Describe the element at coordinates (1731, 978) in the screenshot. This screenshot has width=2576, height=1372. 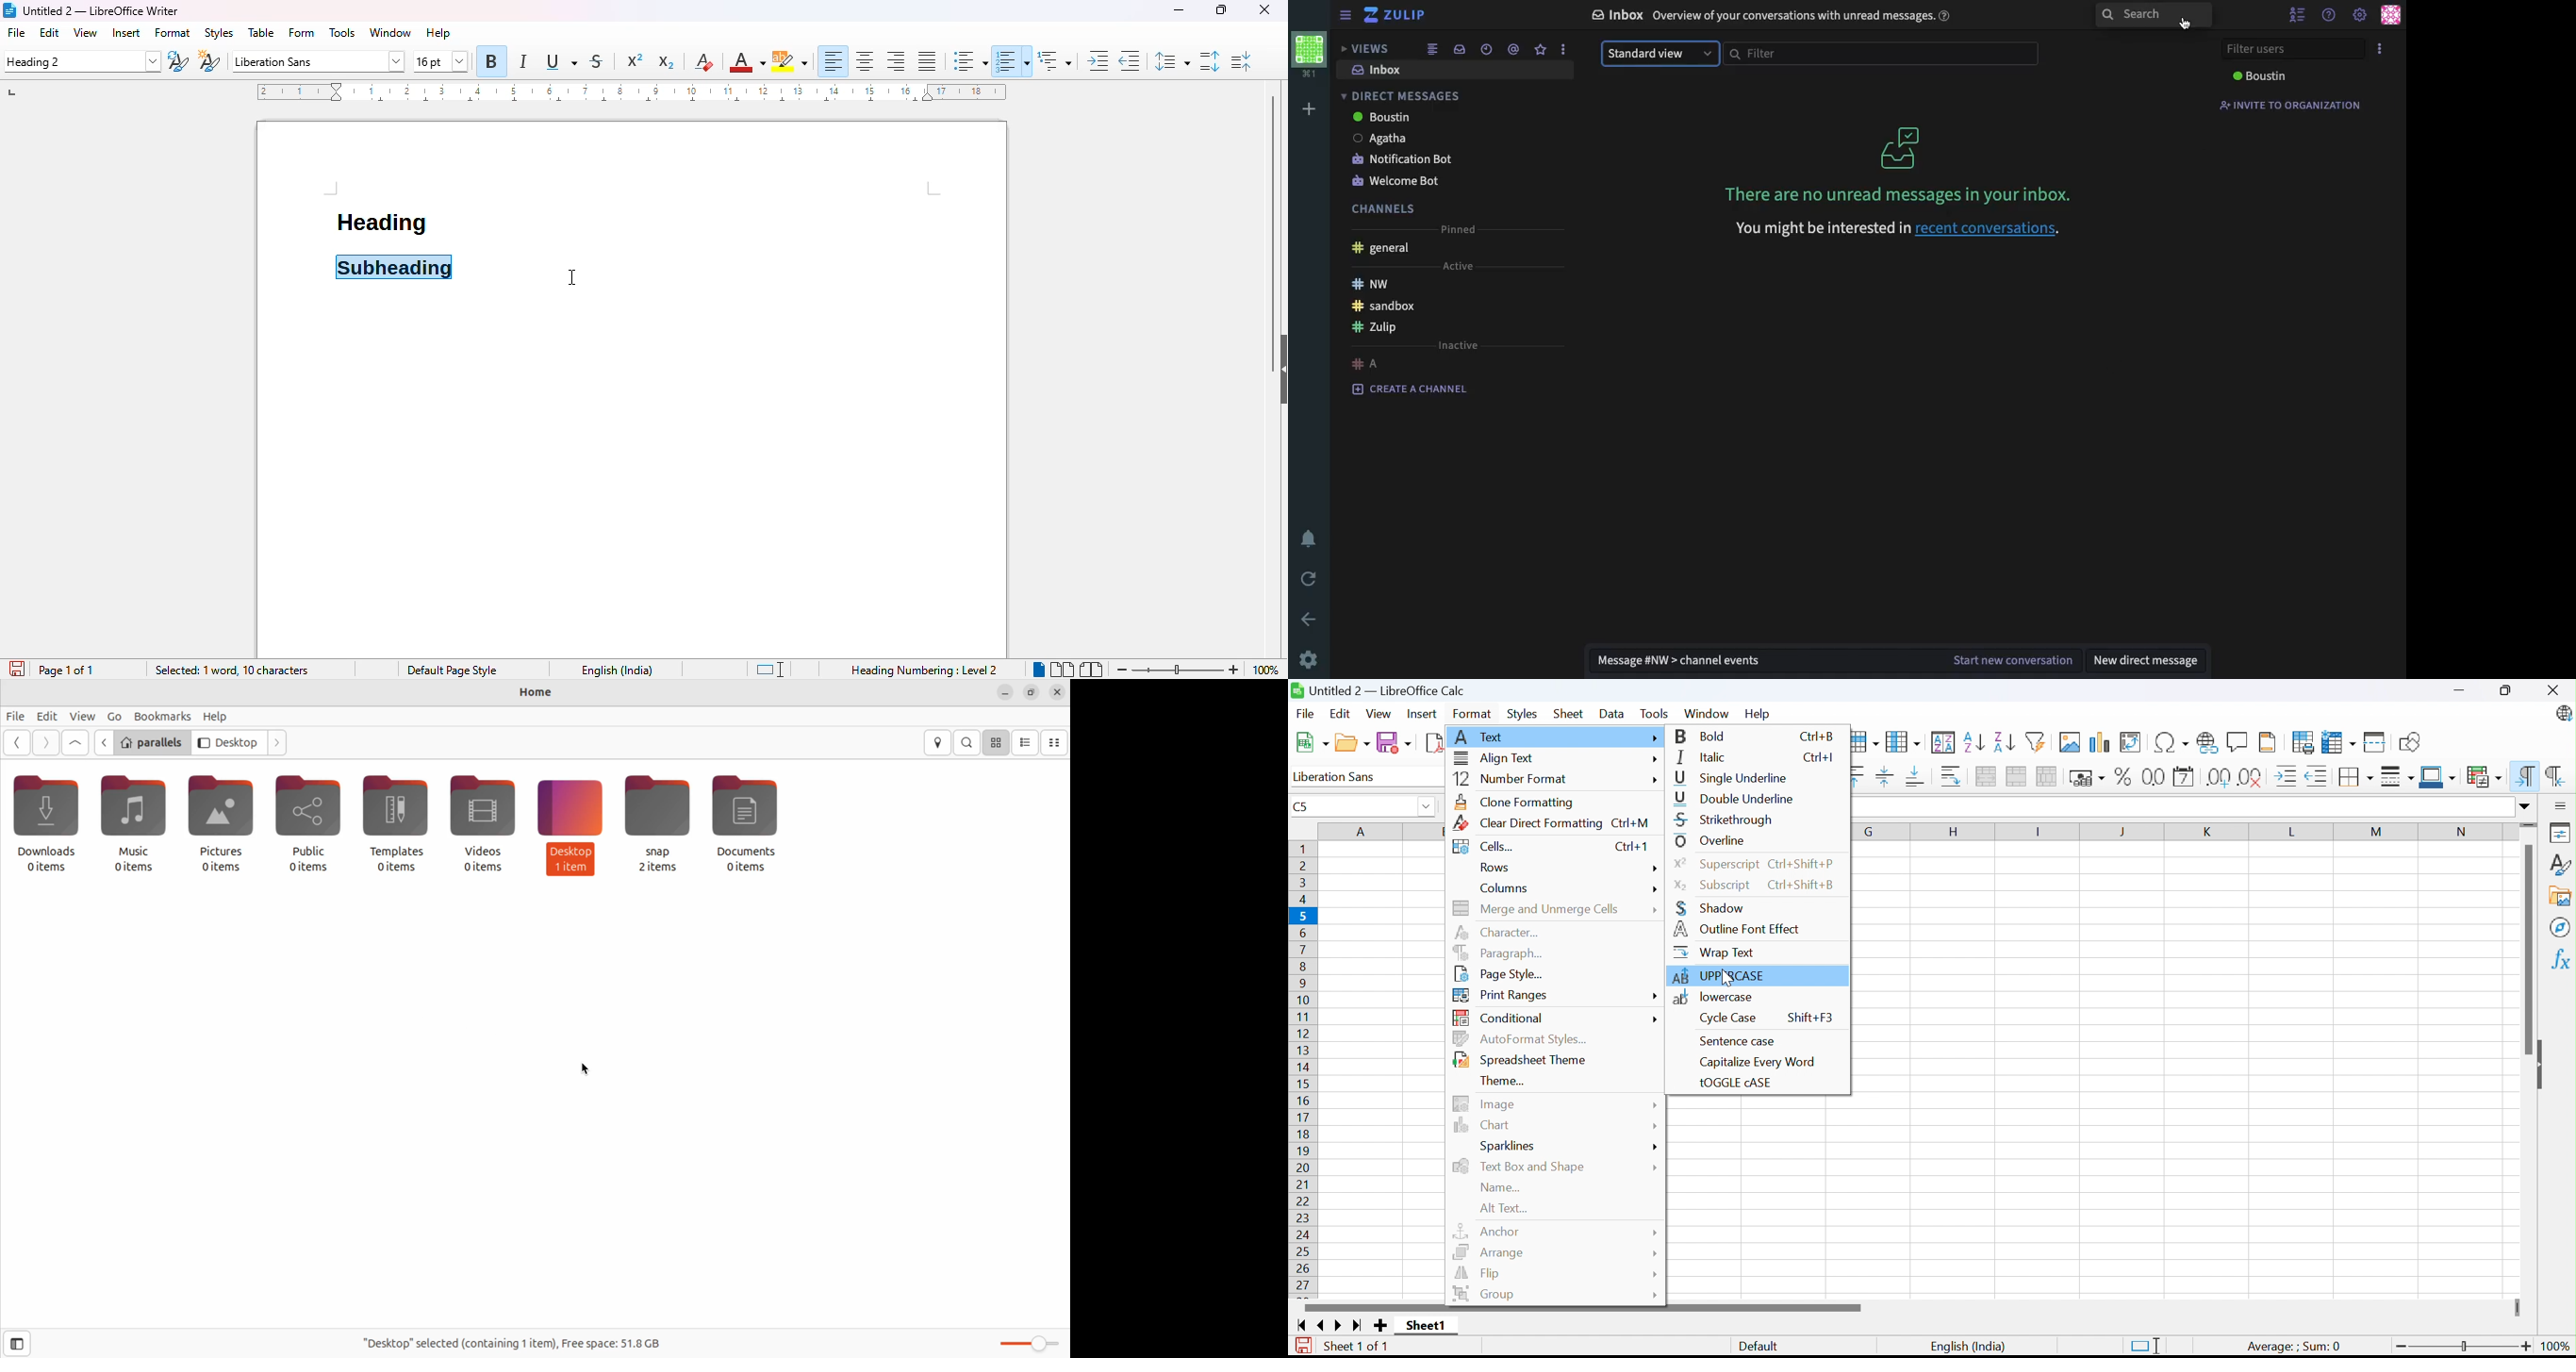
I see `Cursor` at that location.